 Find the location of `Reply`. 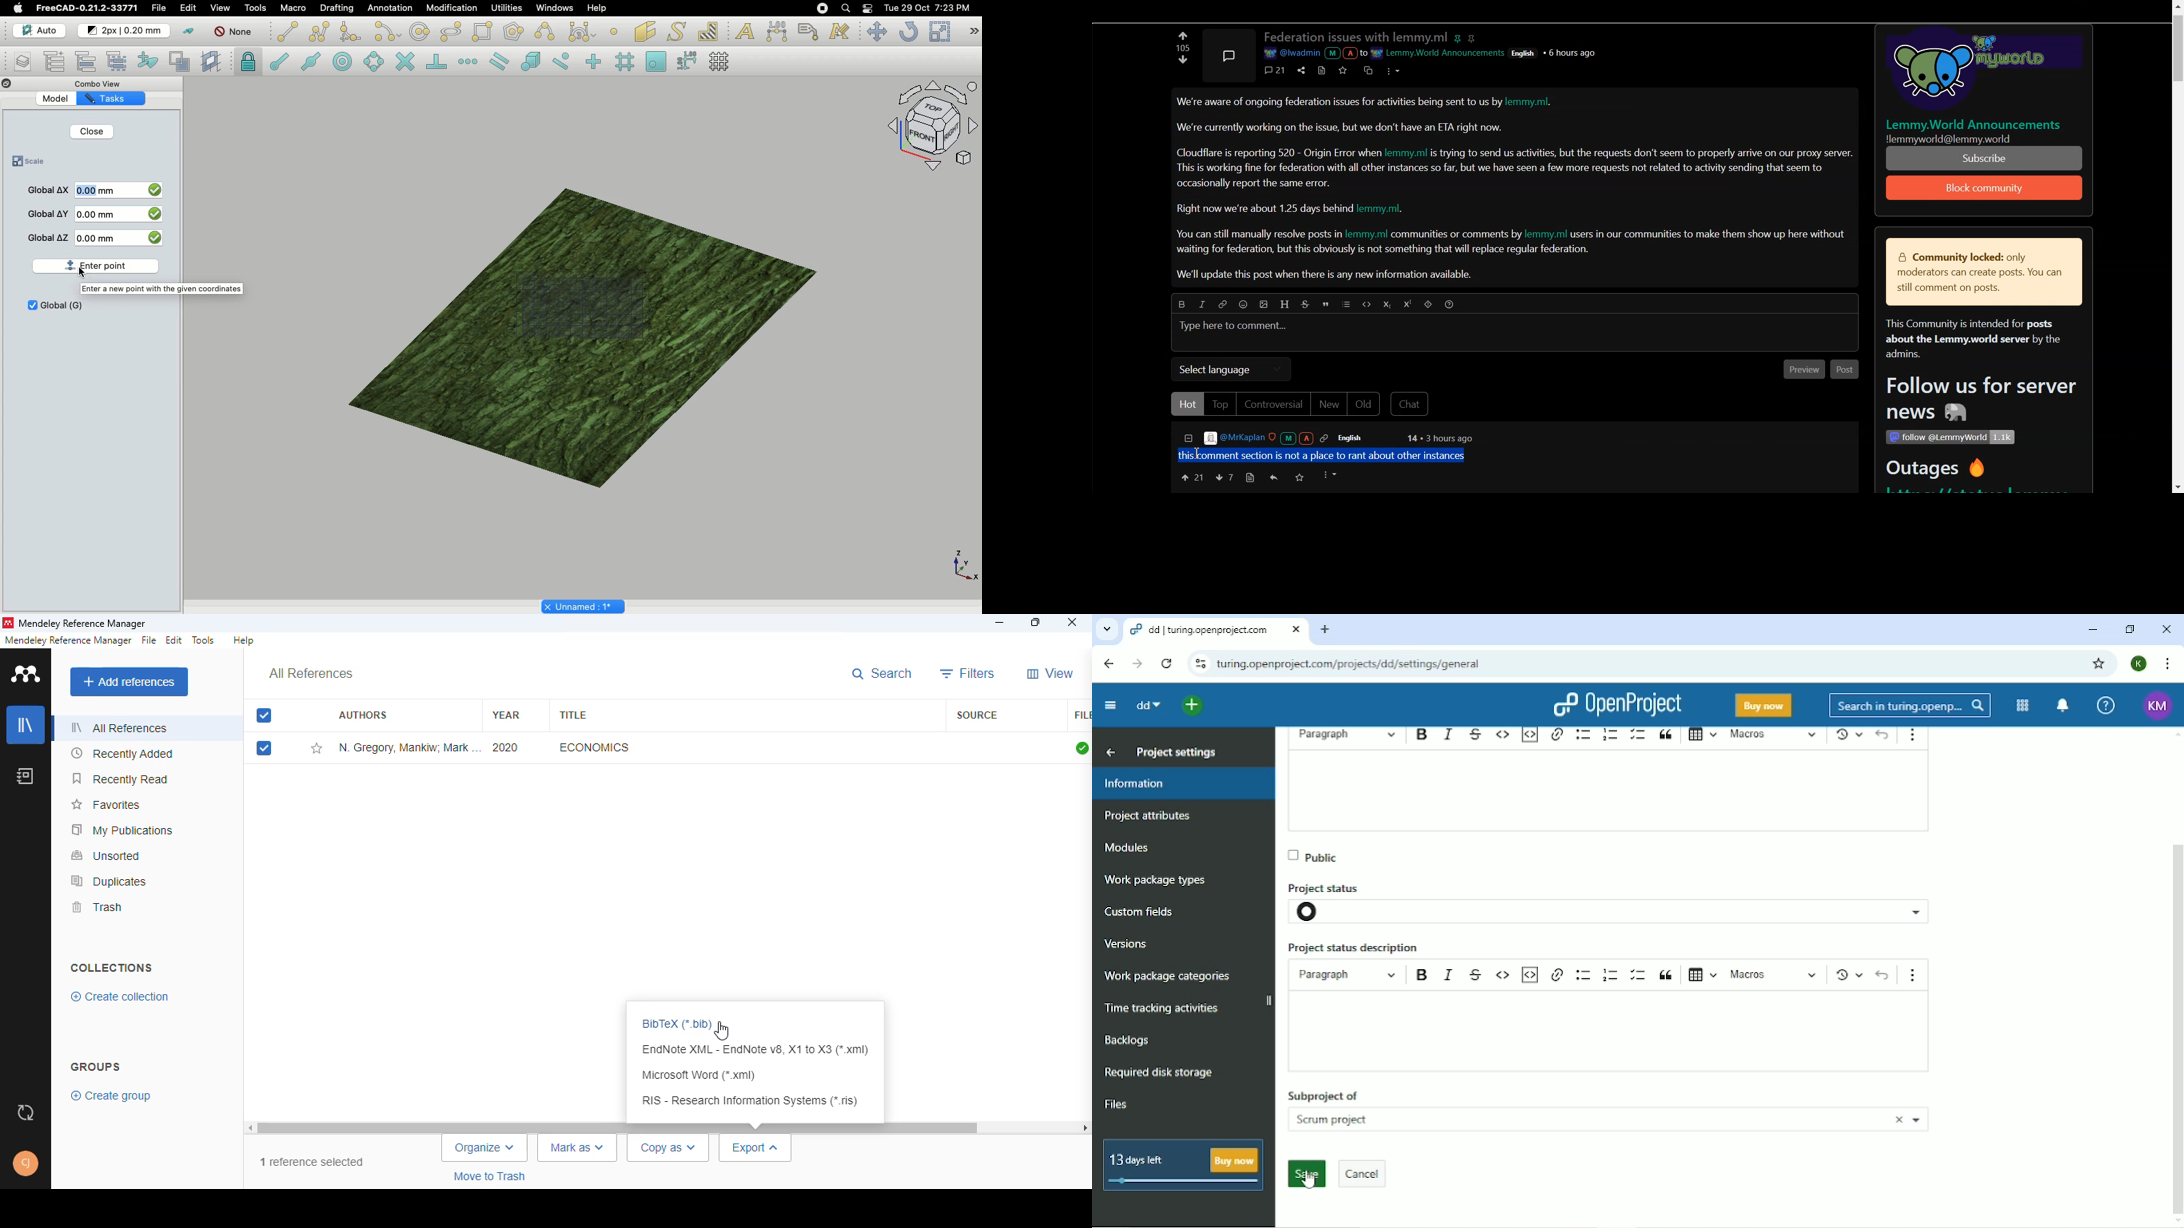

Reply is located at coordinates (1275, 478).